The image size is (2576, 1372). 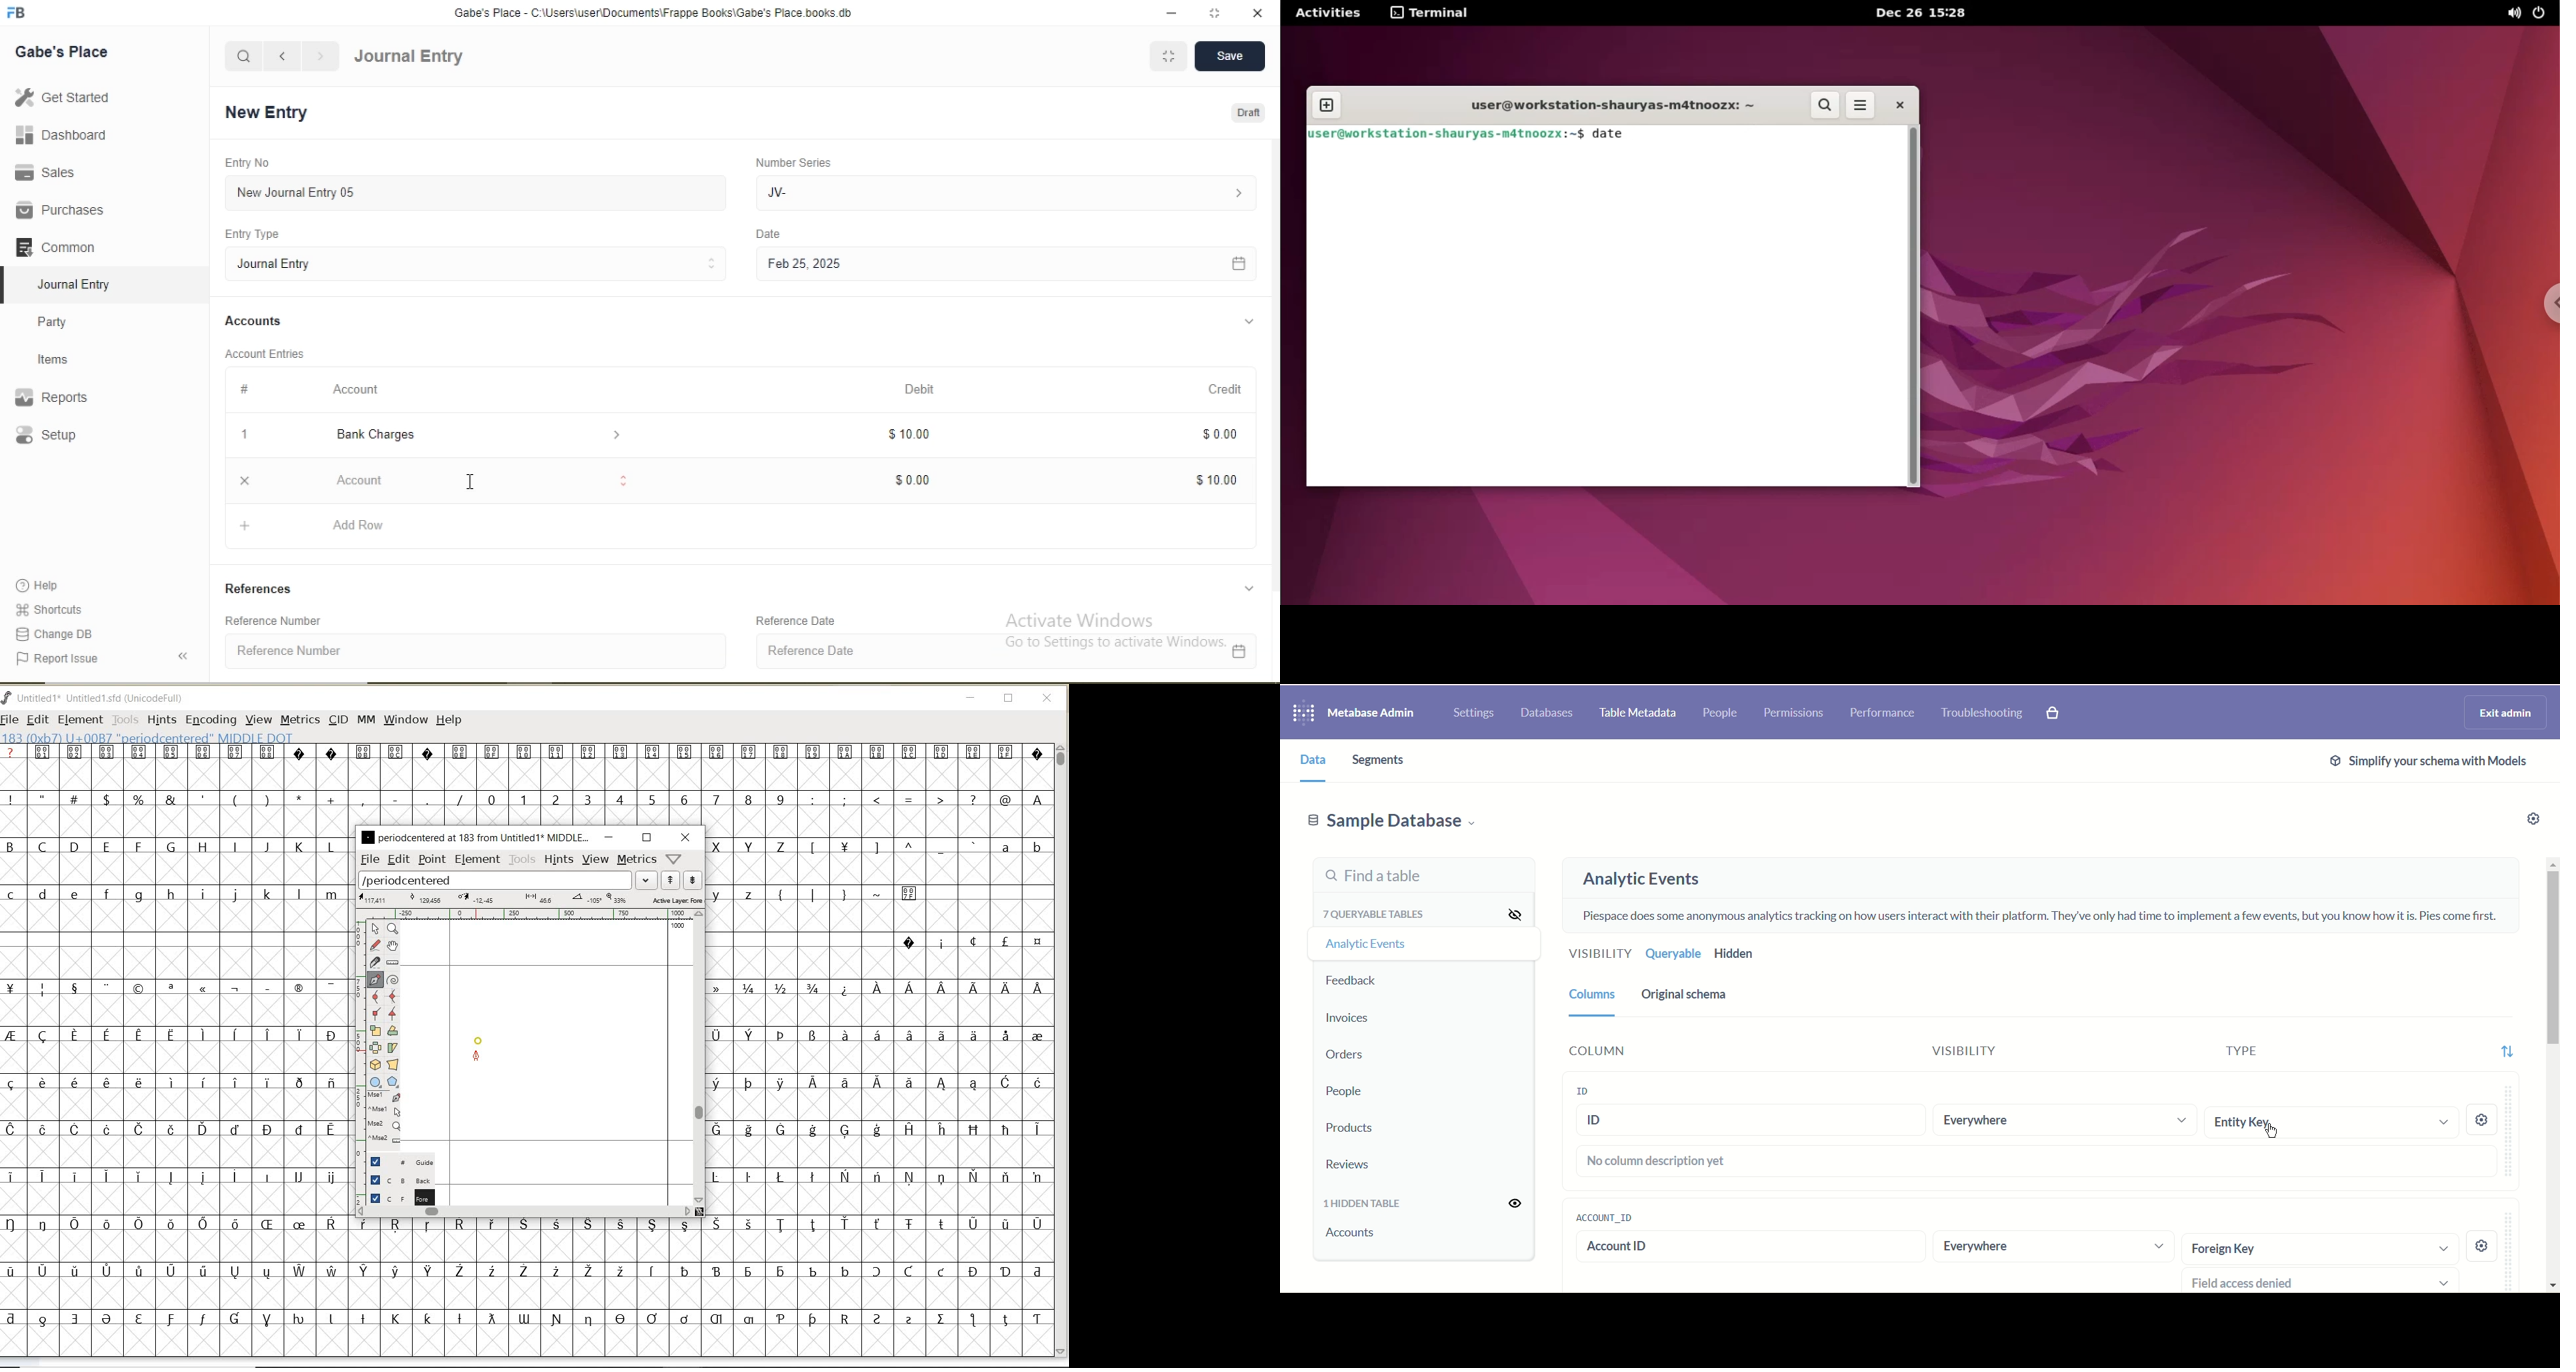 I want to click on Common, so click(x=60, y=245).